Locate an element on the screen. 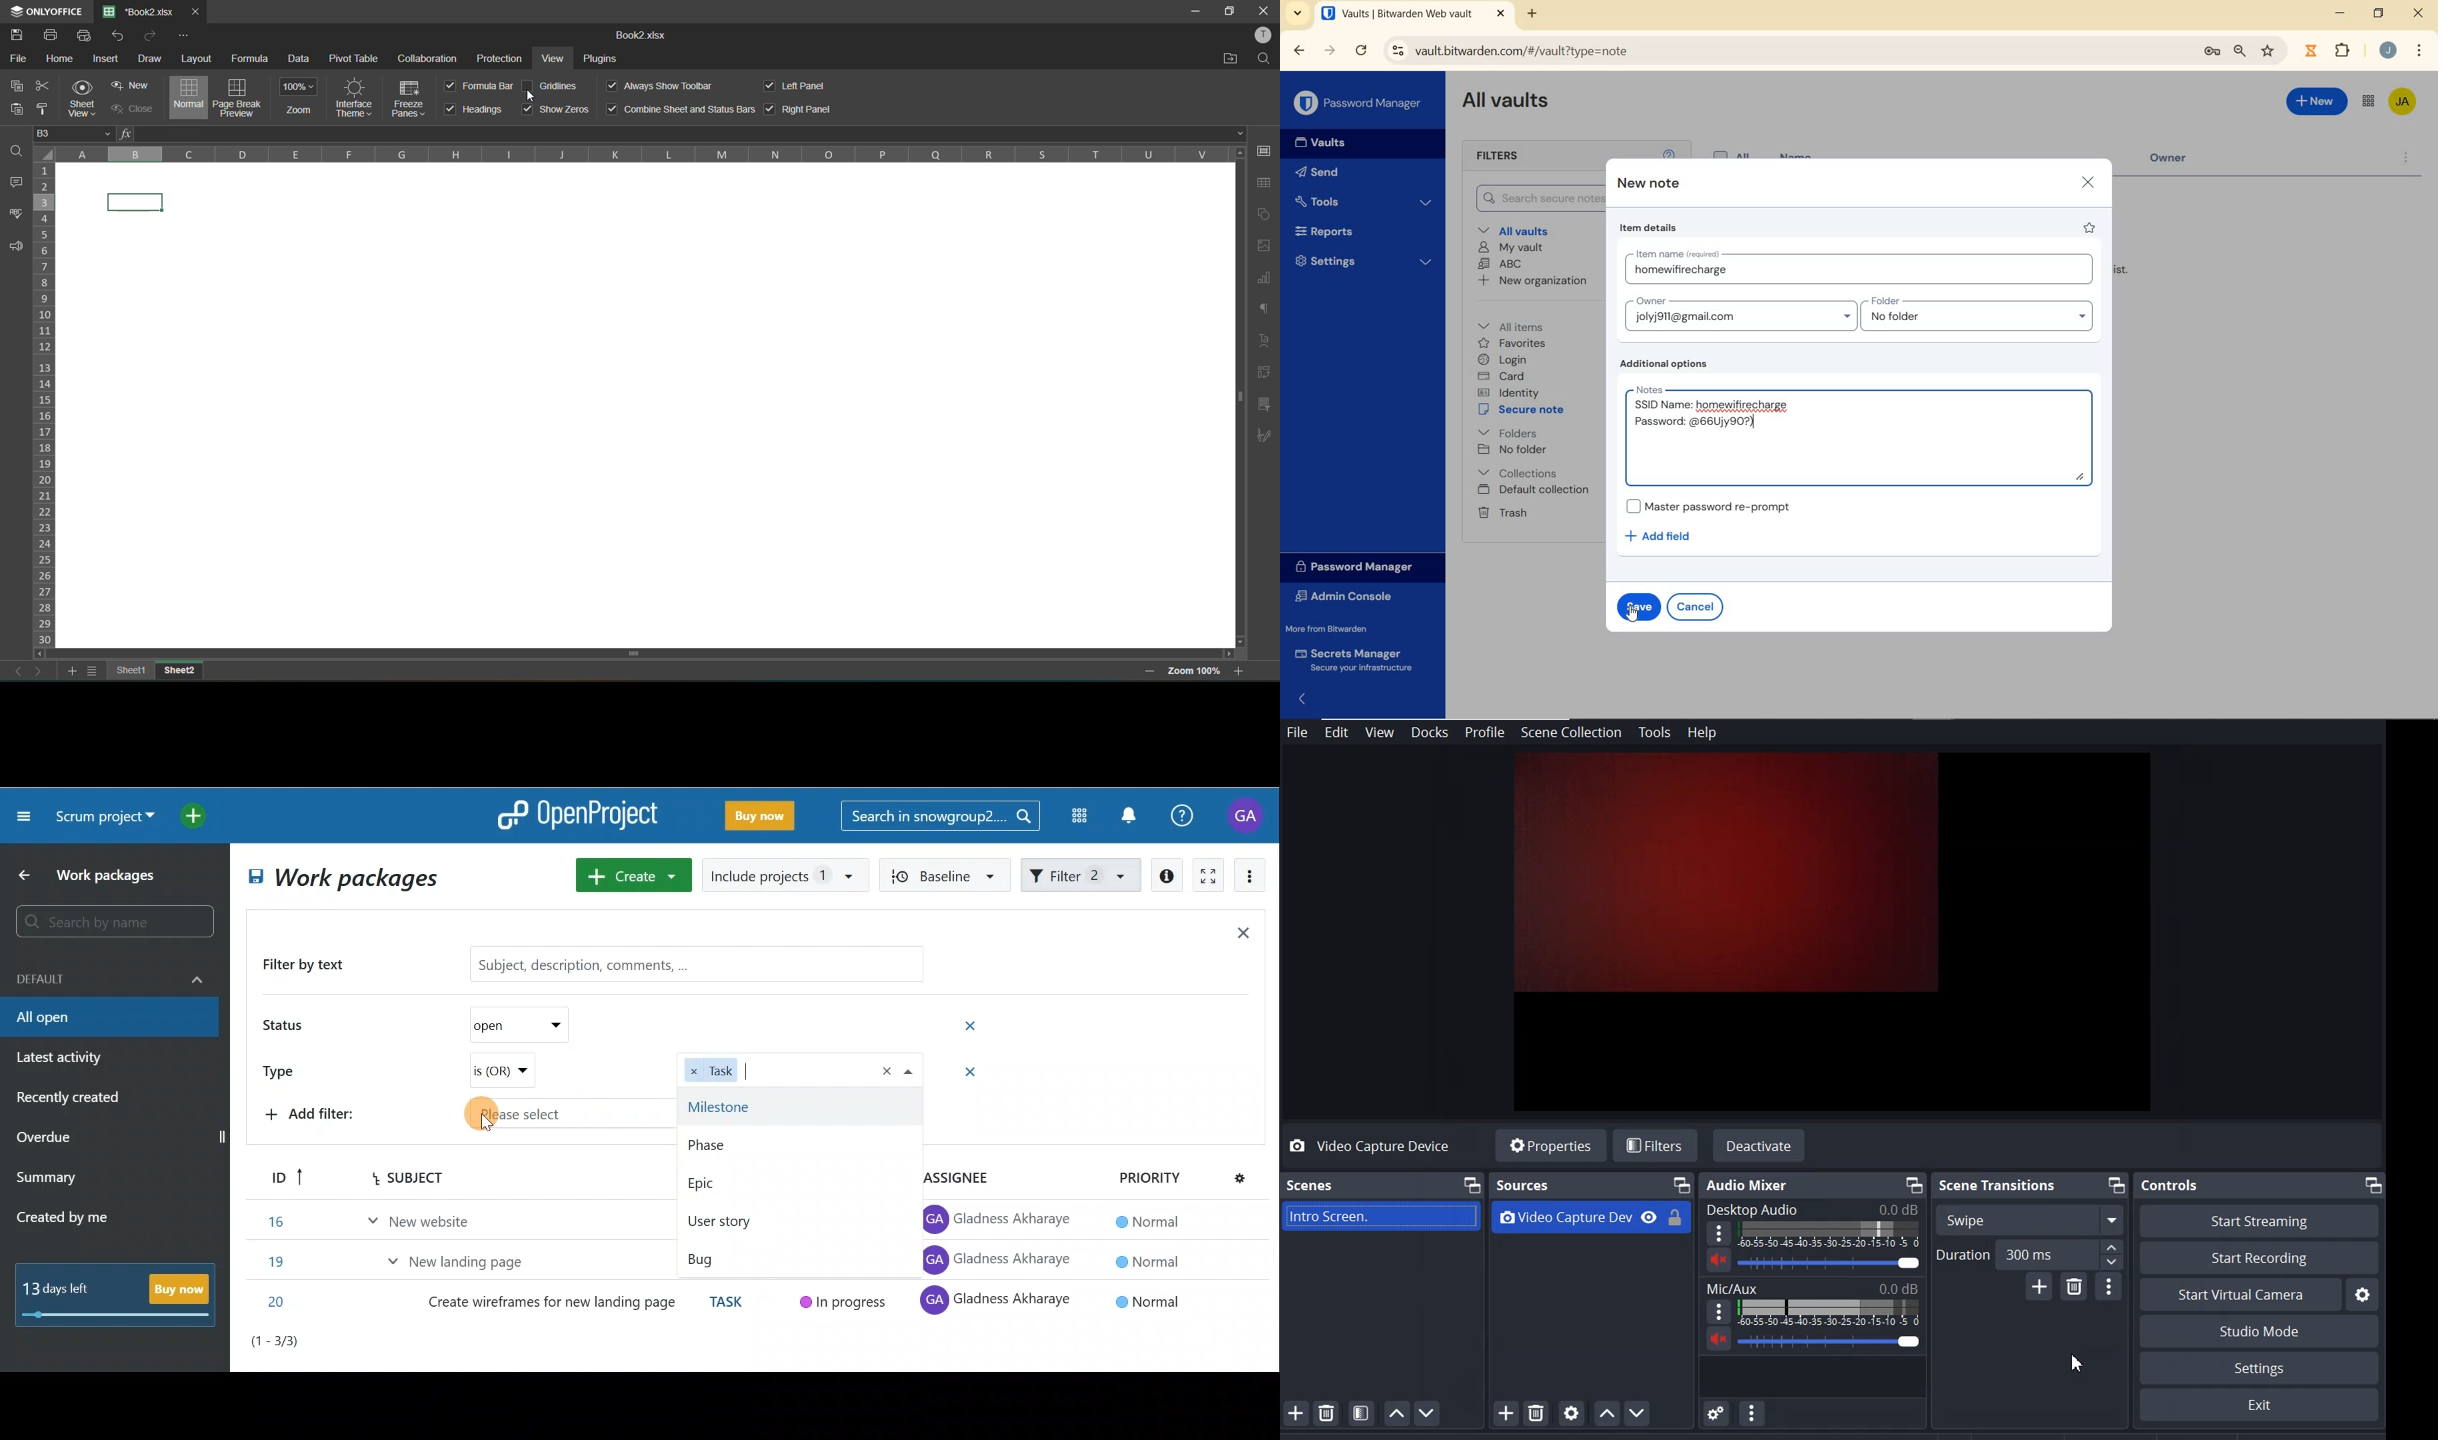 This screenshot has height=1456, width=2464. Created by me is located at coordinates (74, 1220).